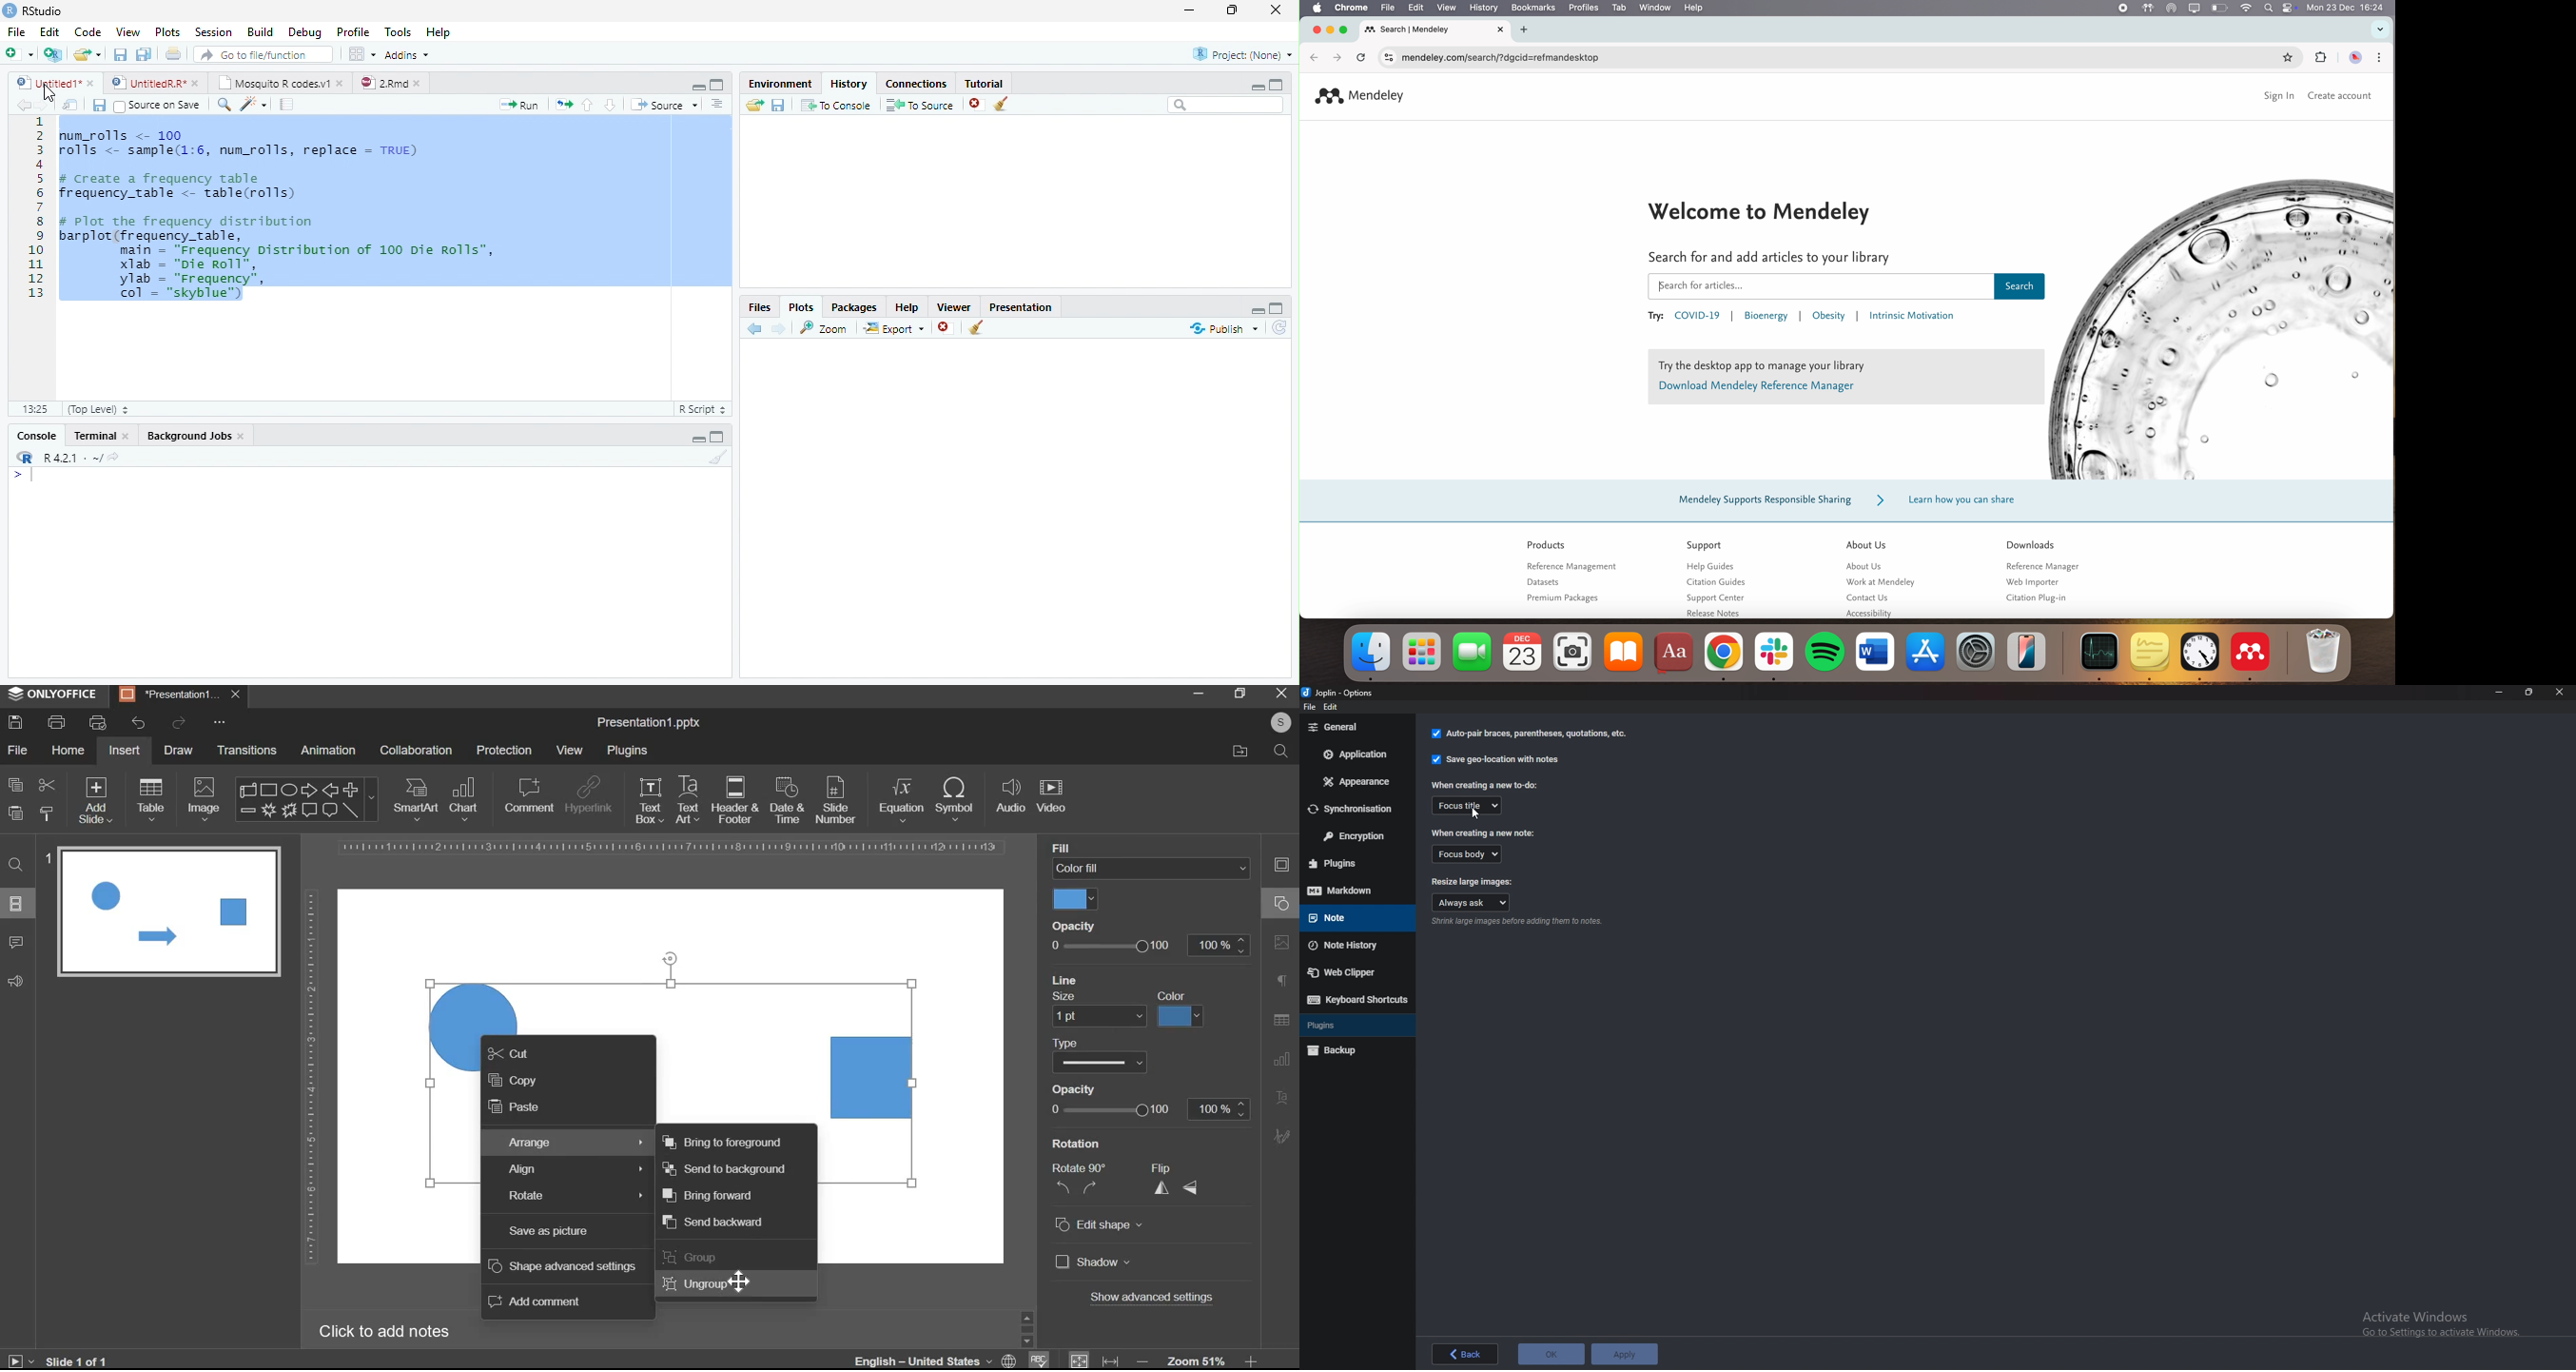  I want to click on Keyboard shortcuts, so click(1358, 999).